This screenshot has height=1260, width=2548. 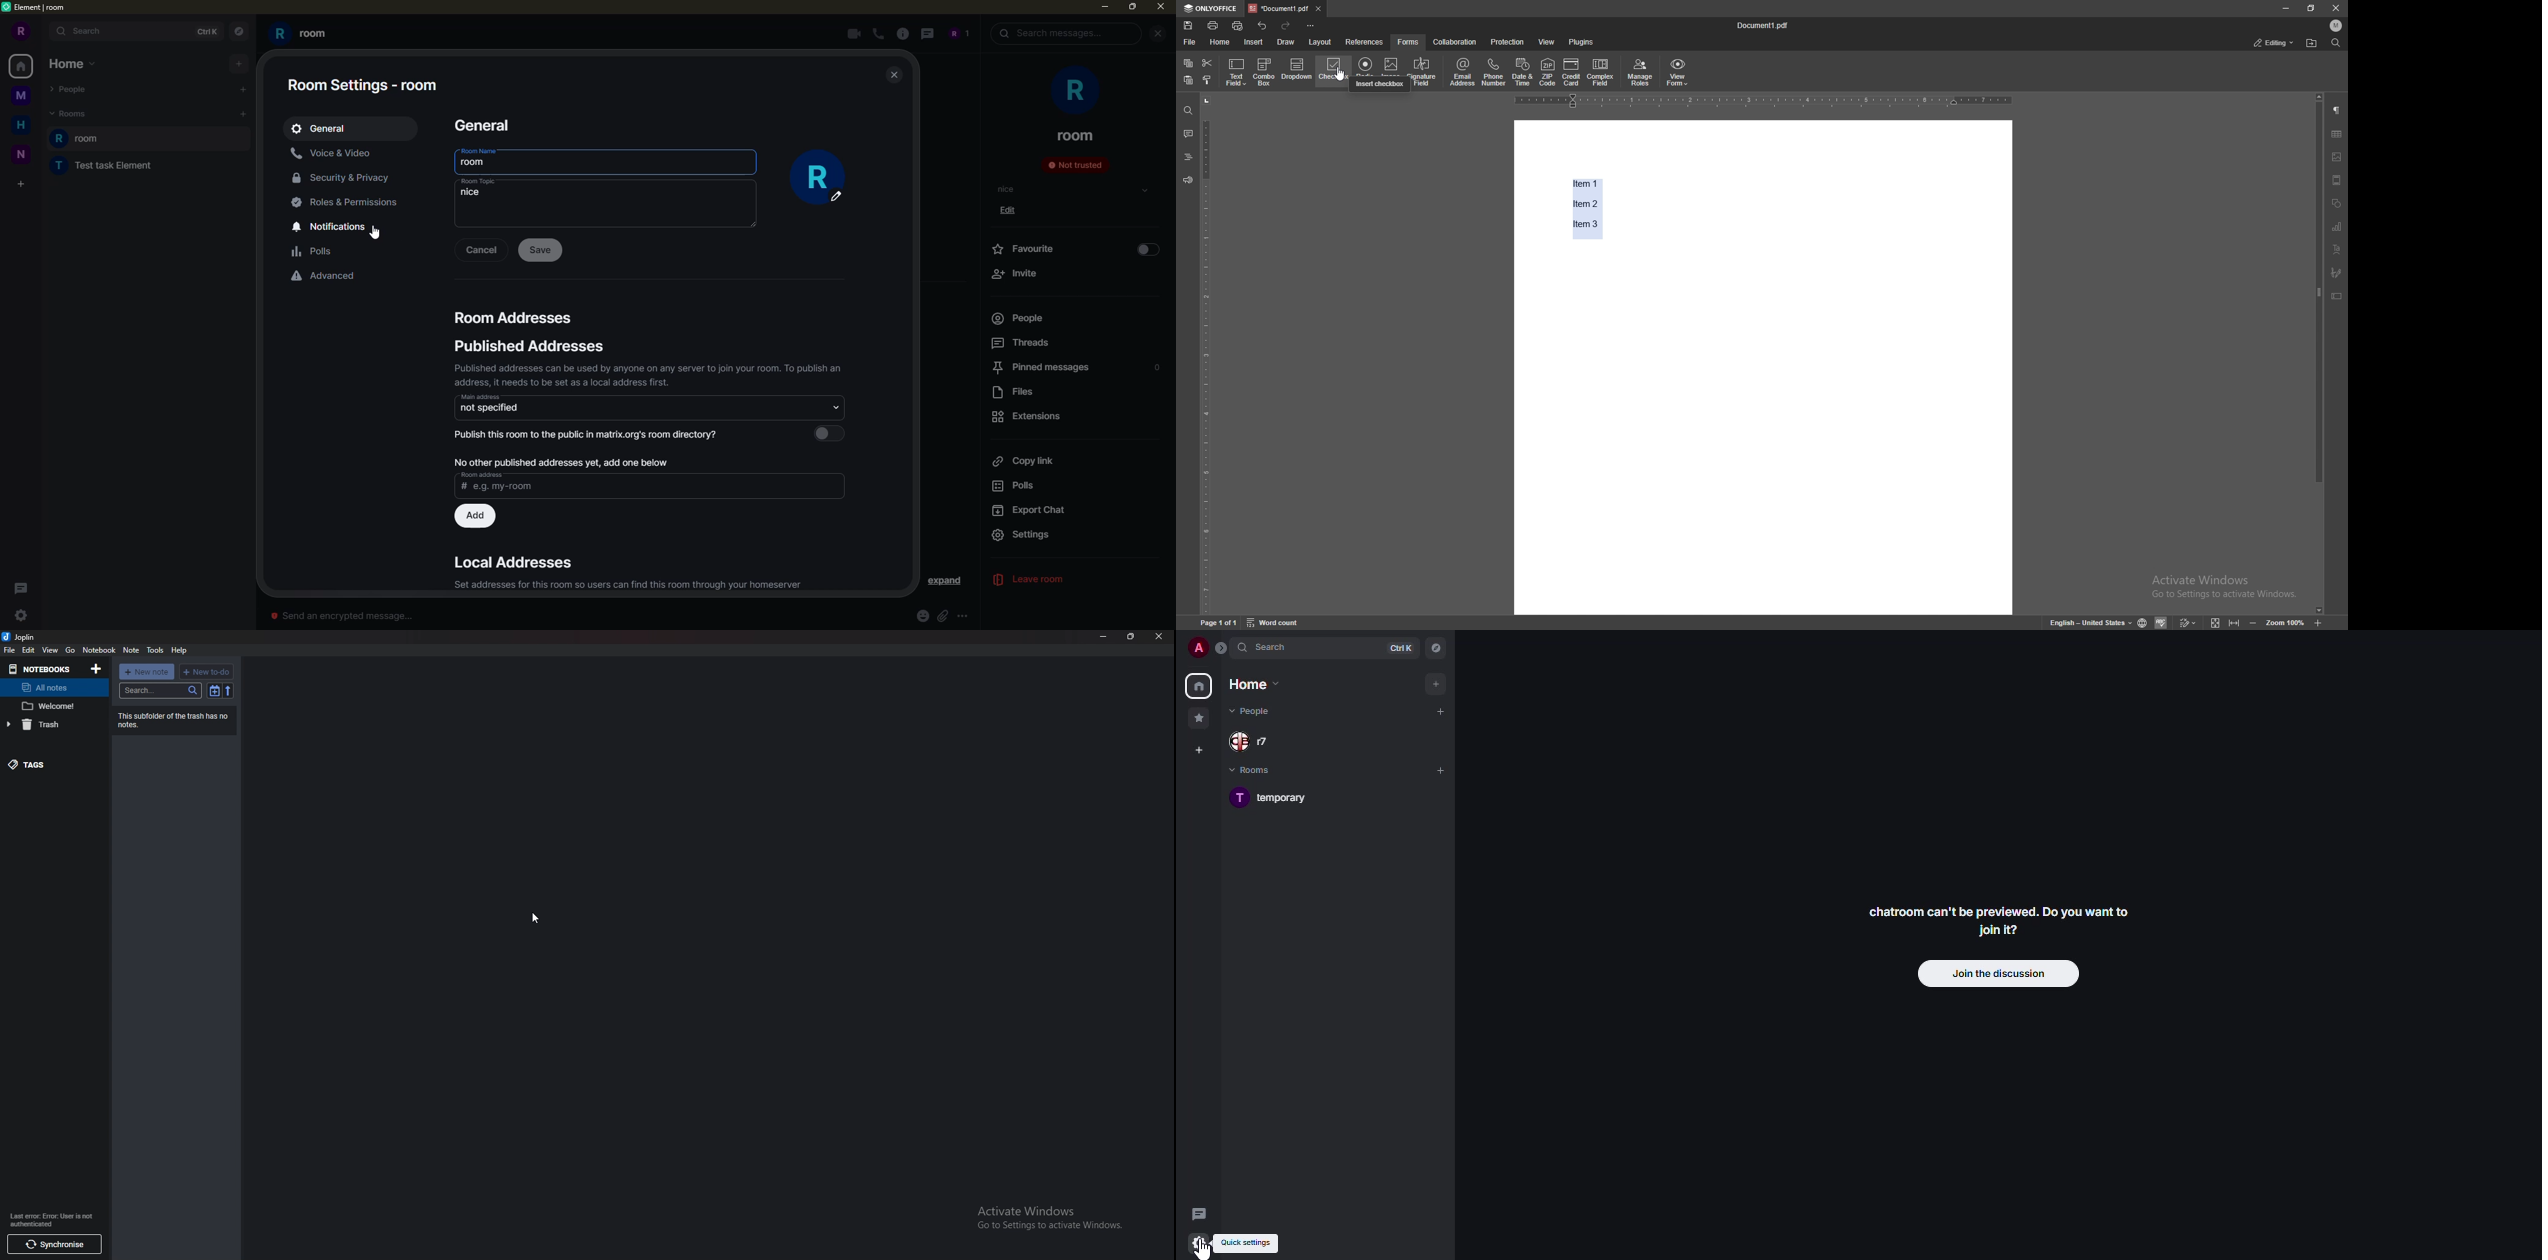 What do you see at coordinates (481, 249) in the screenshot?
I see `cancel` at bounding box center [481, 249].